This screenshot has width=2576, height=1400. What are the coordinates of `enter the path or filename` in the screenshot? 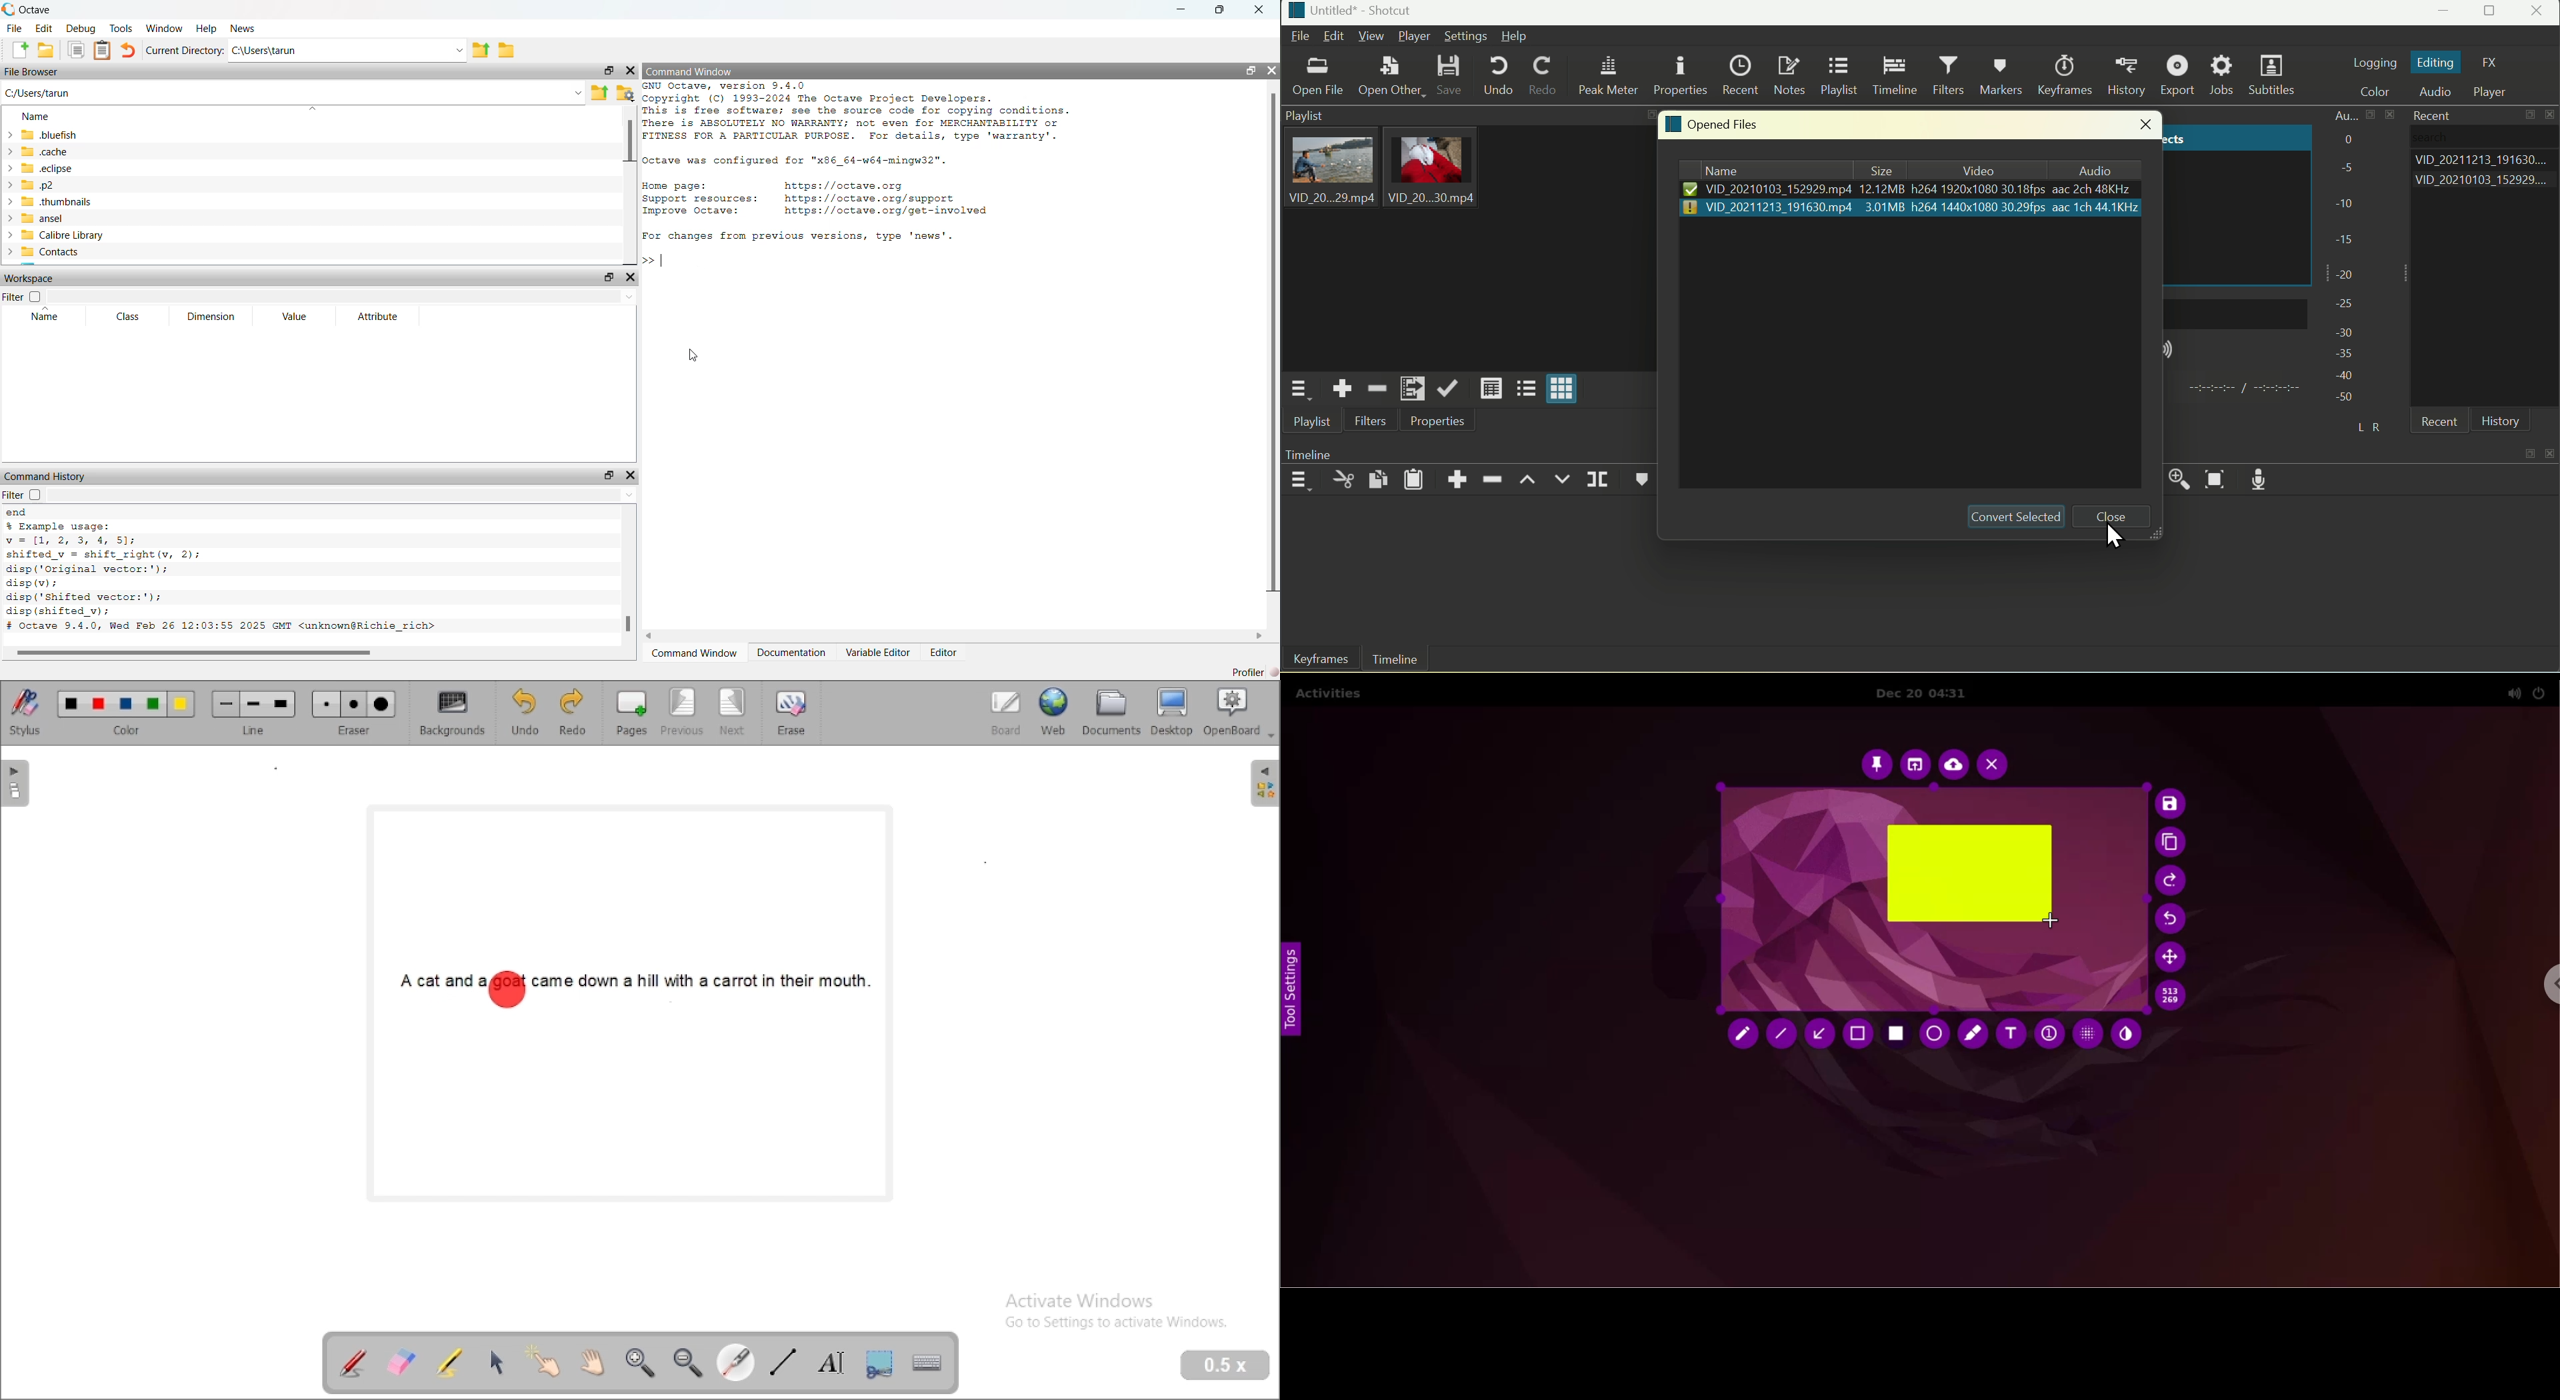 It's located at (292, 93).